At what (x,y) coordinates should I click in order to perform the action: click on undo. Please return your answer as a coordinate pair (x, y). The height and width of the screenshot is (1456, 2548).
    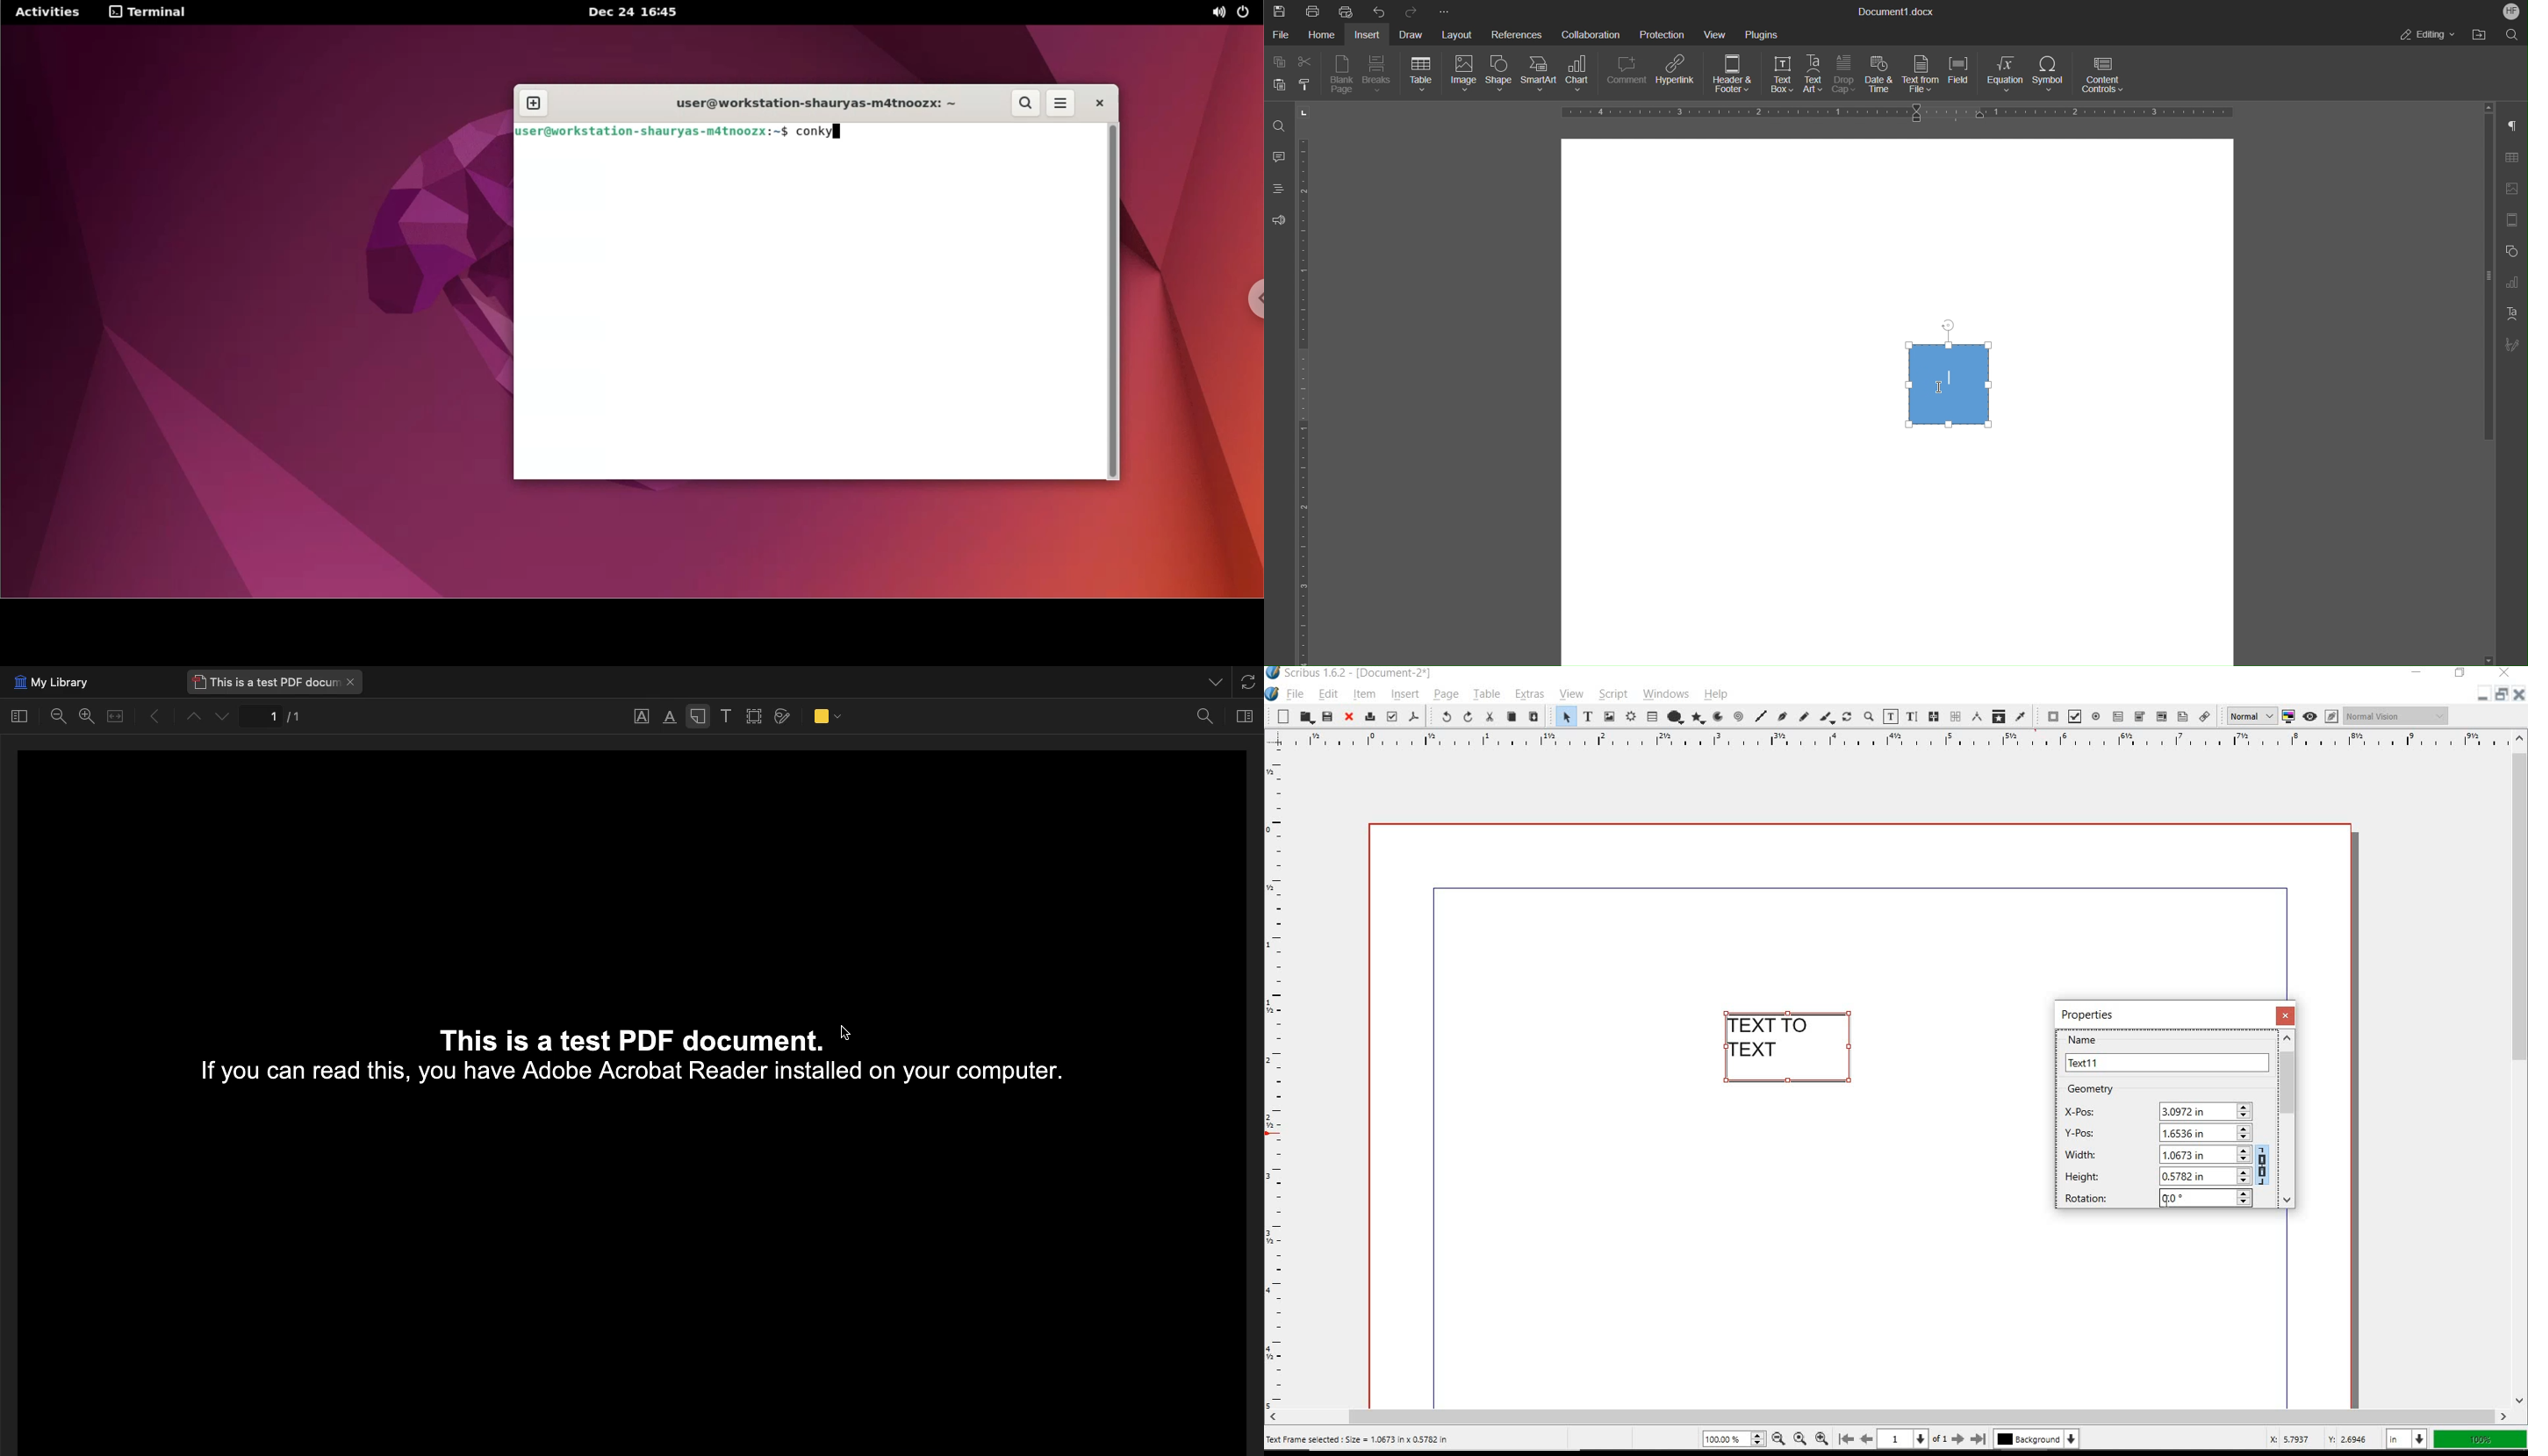
    Looking at the image, I should click on (1440, 717).